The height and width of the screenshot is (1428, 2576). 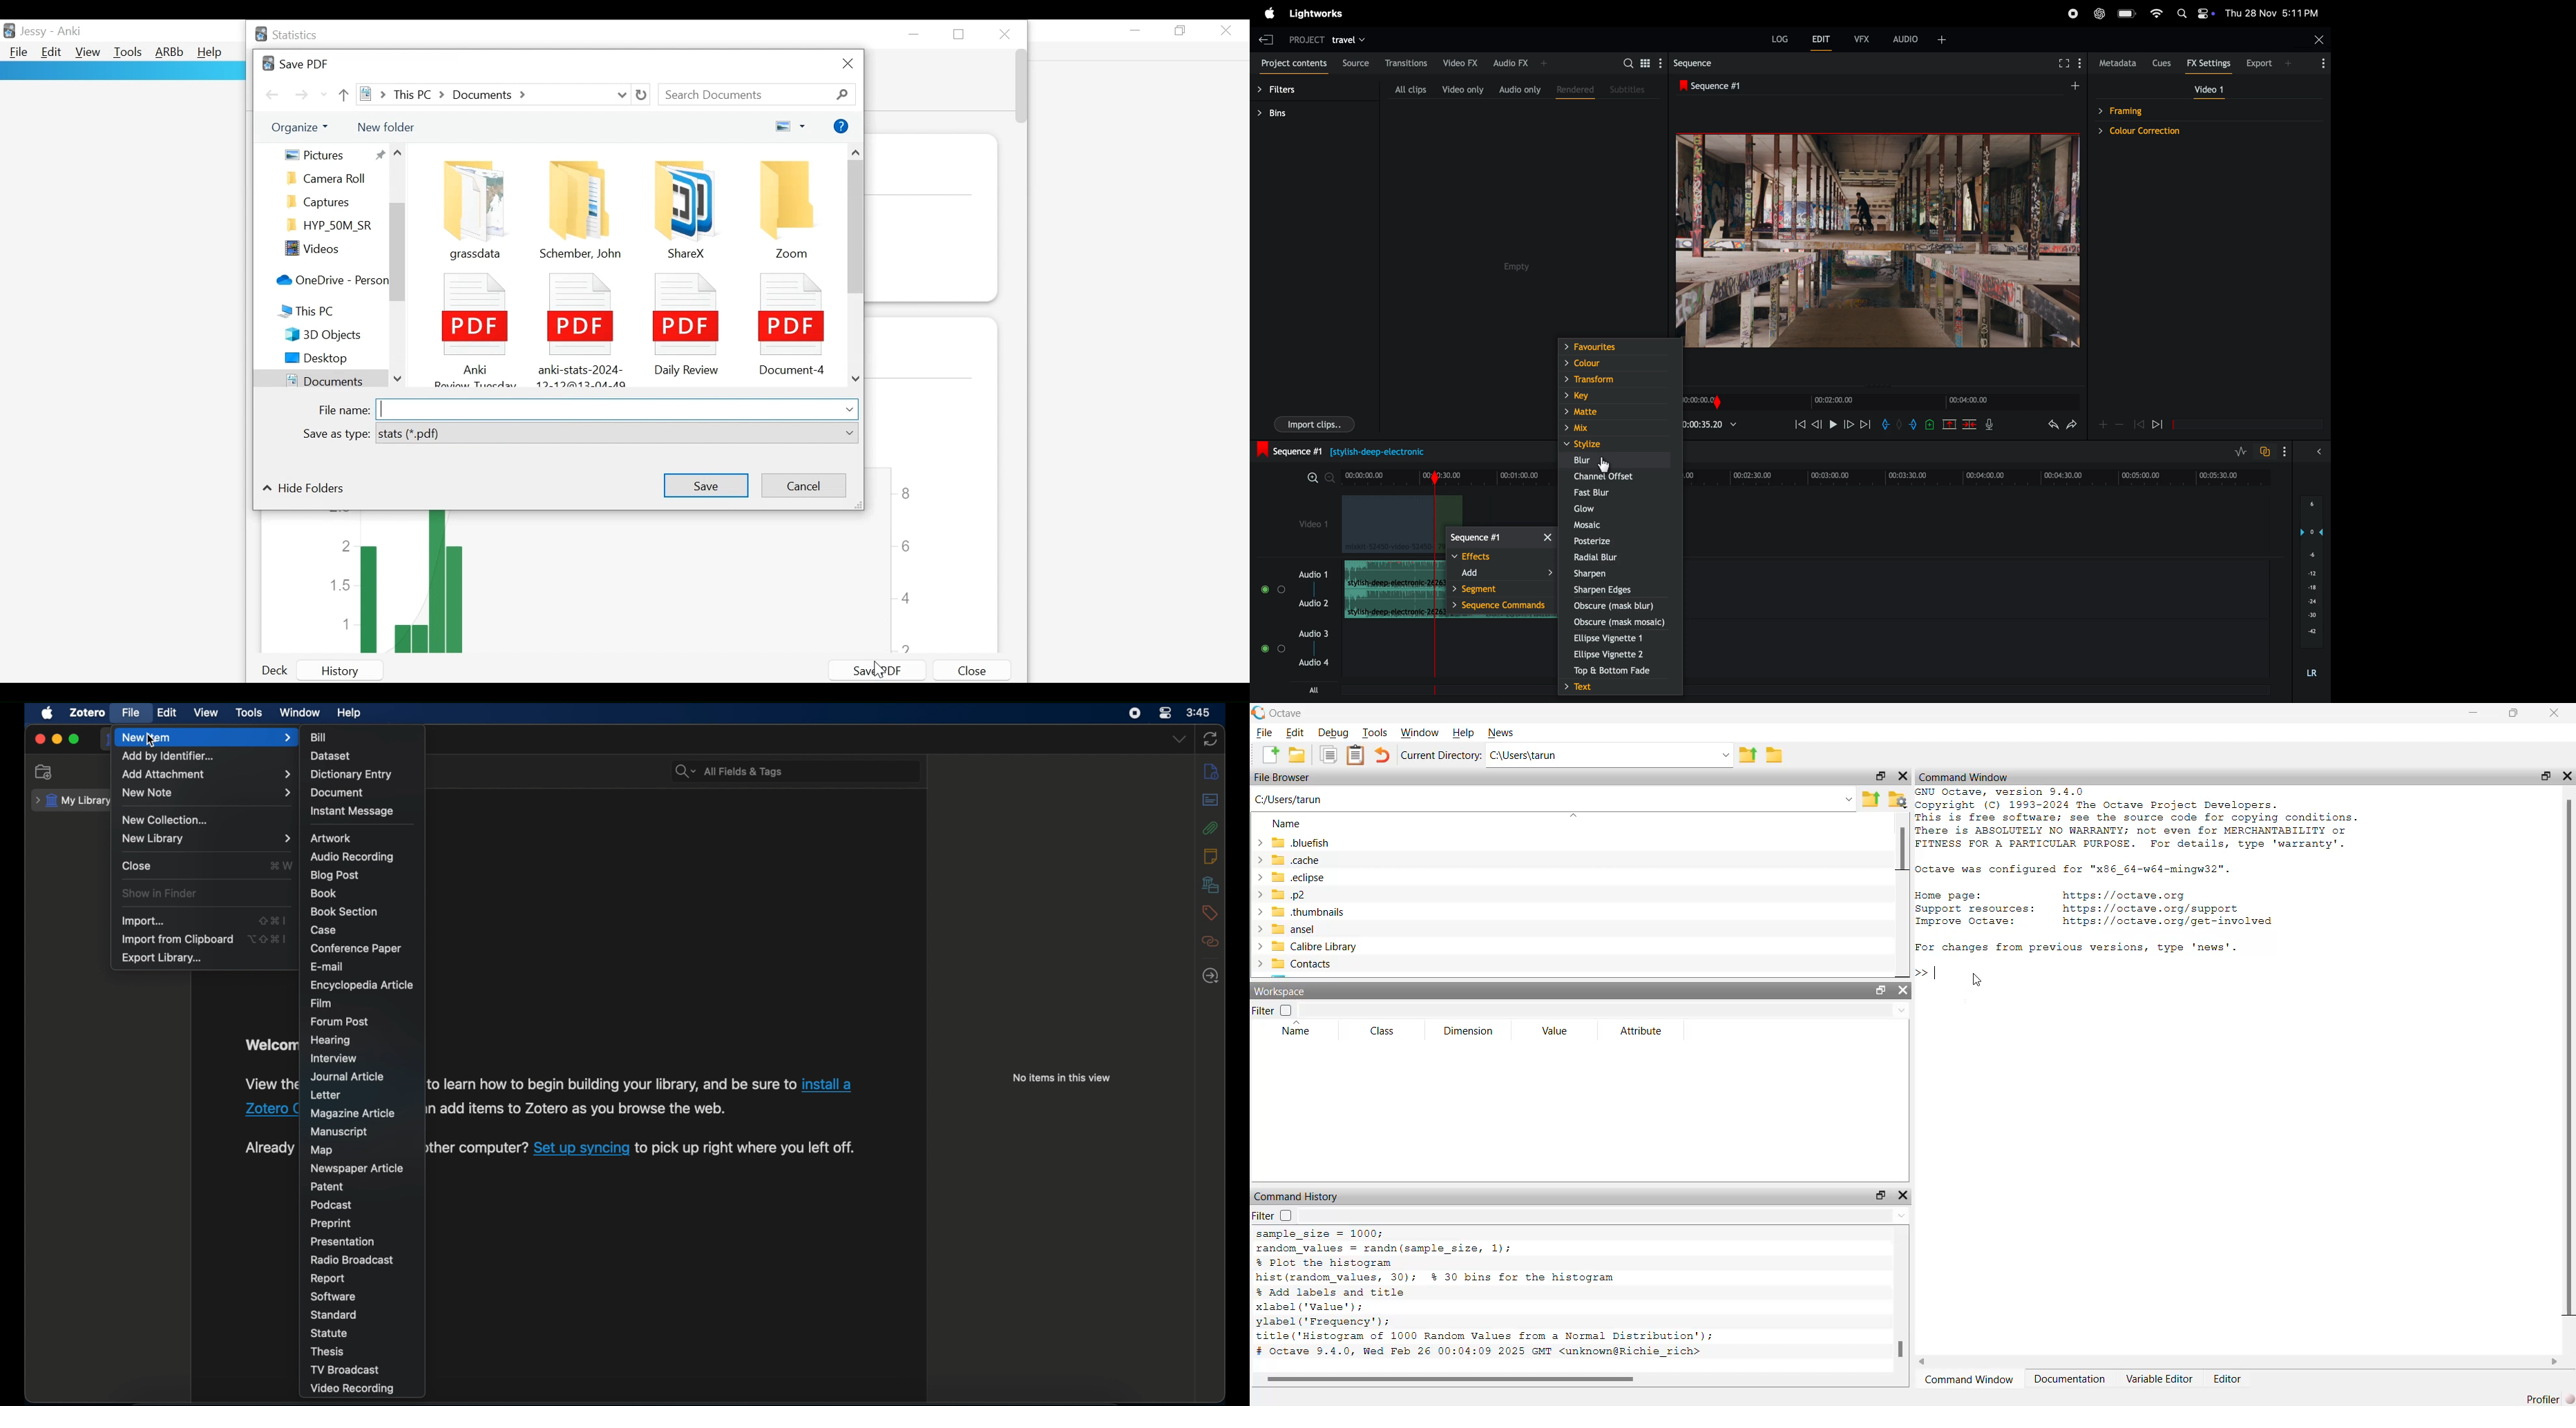 What do you see at coordinates (1620, 621) in the screenshot?
I see `obsecure mask mosaic` at bounding box center [1620, 621].